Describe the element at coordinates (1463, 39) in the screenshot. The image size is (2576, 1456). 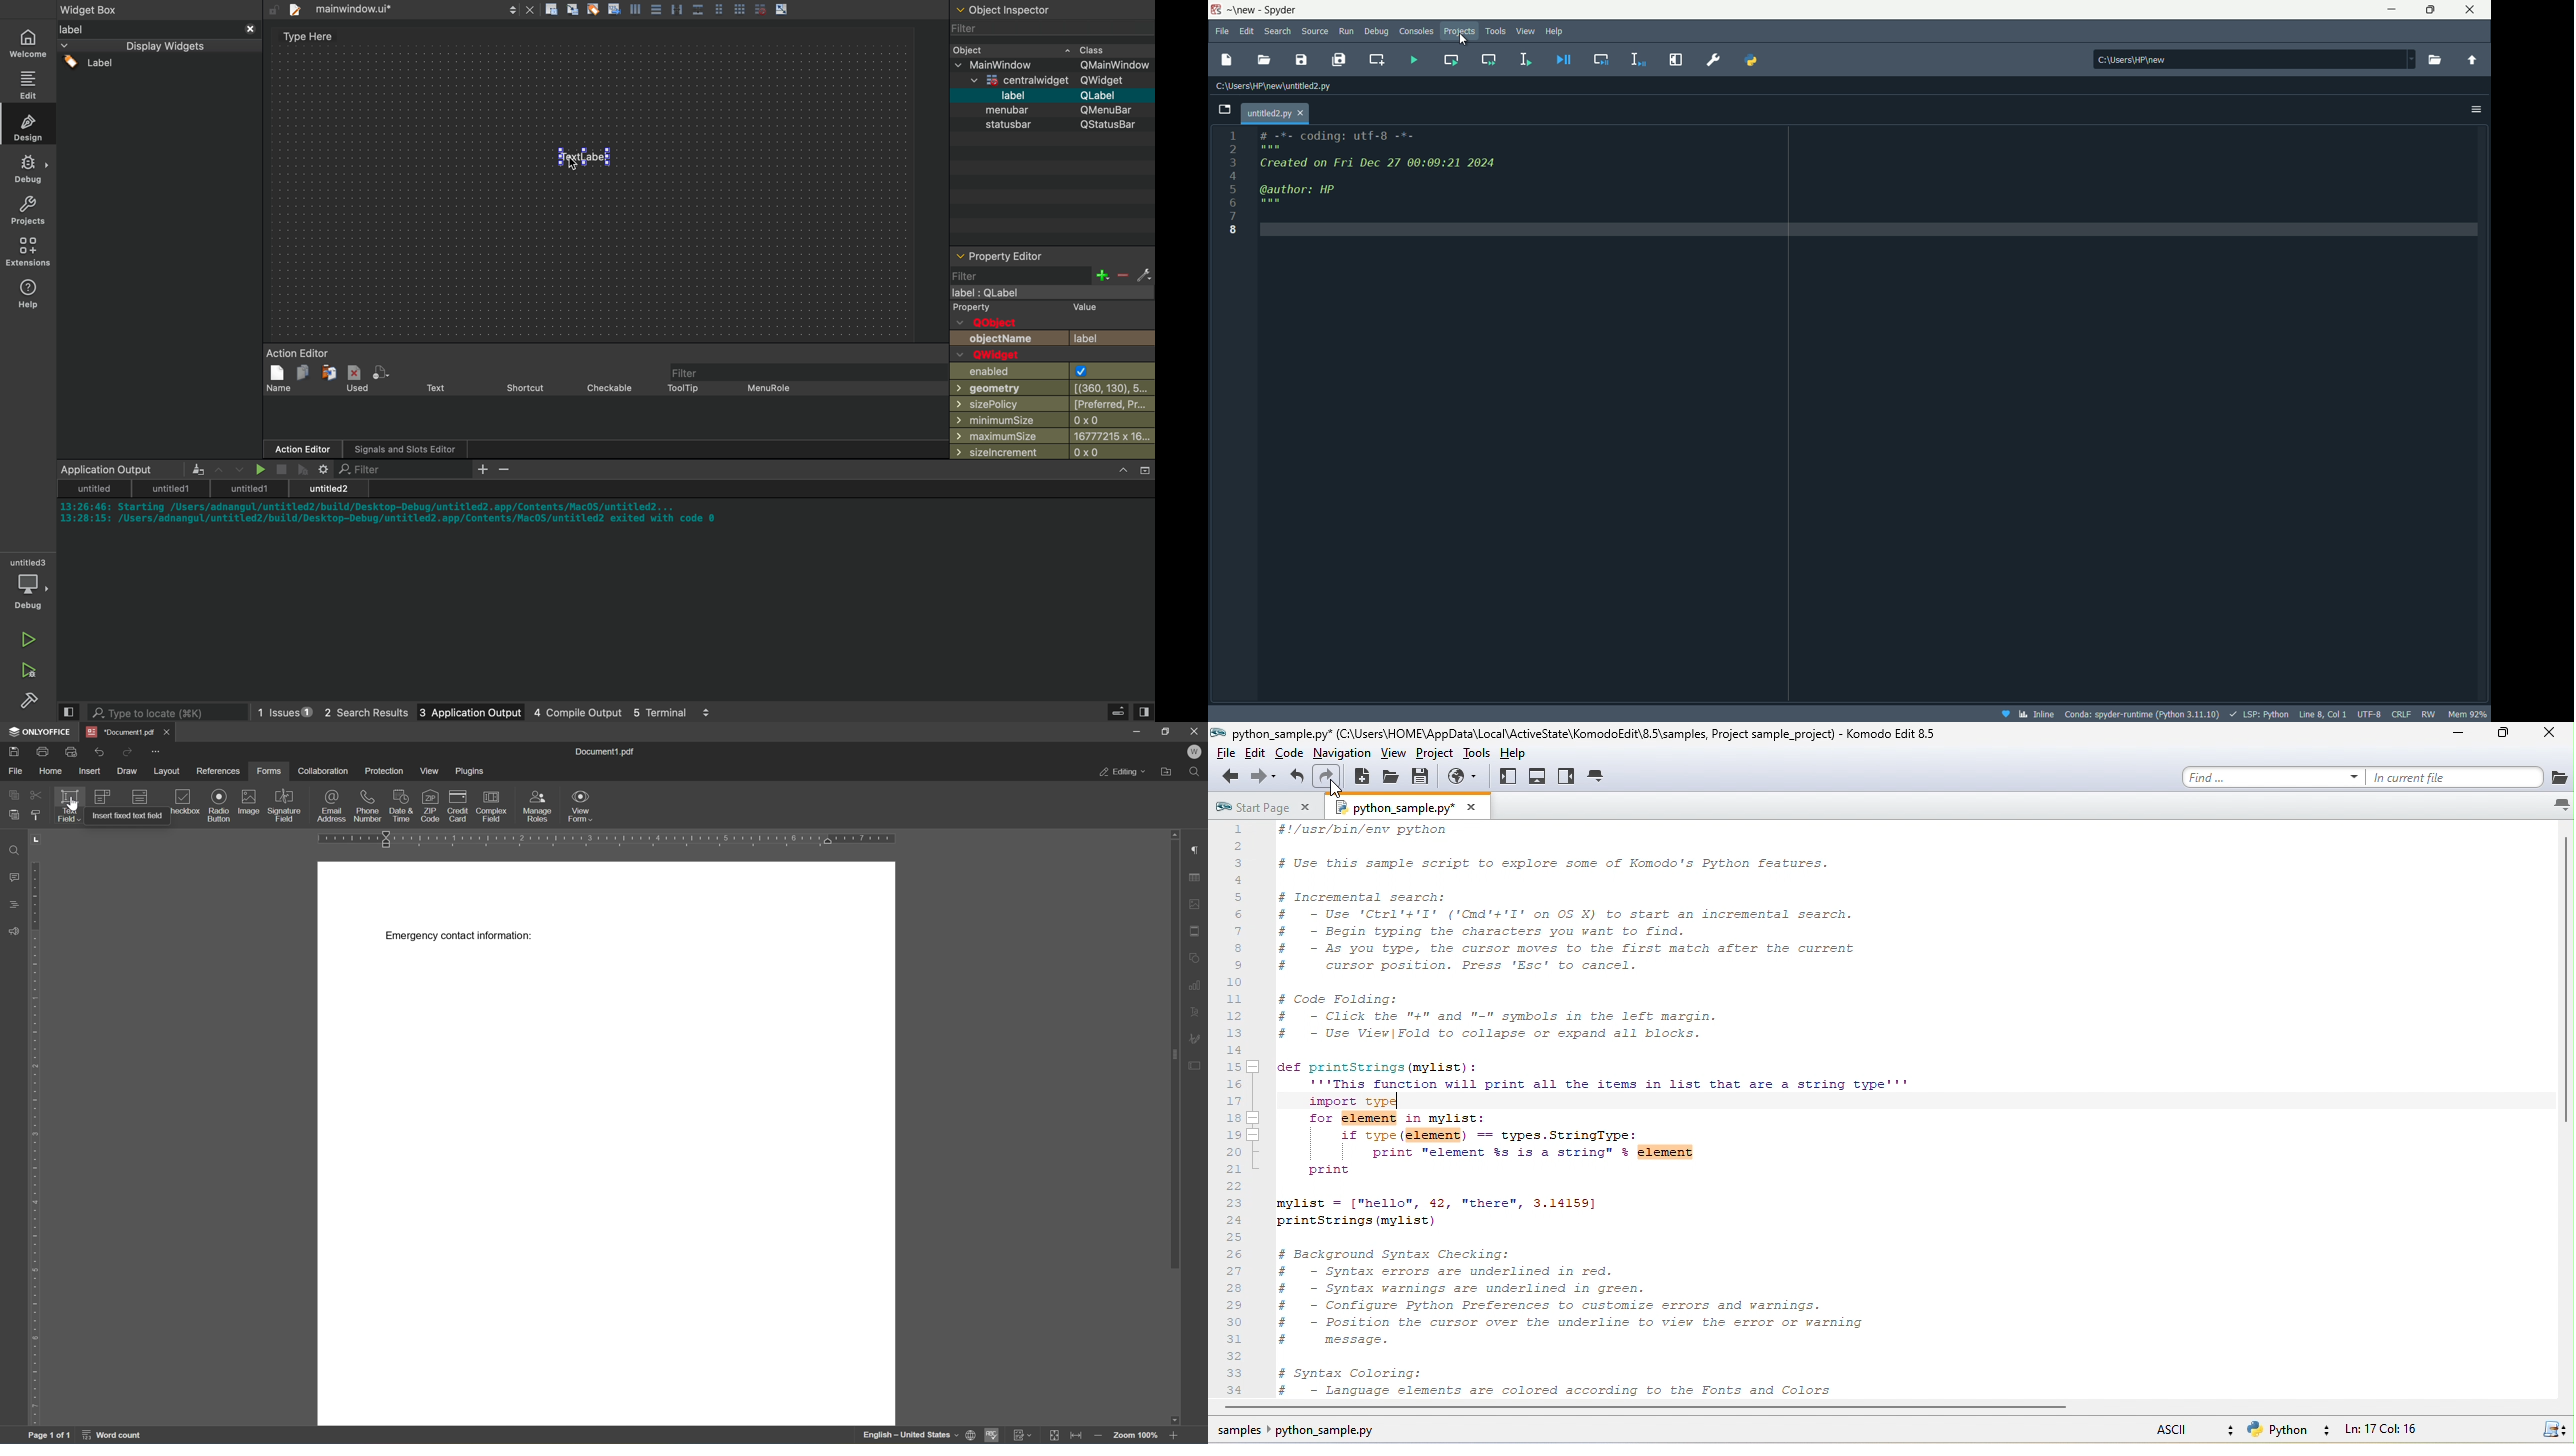
I see `Cursor on Projects` at that location.